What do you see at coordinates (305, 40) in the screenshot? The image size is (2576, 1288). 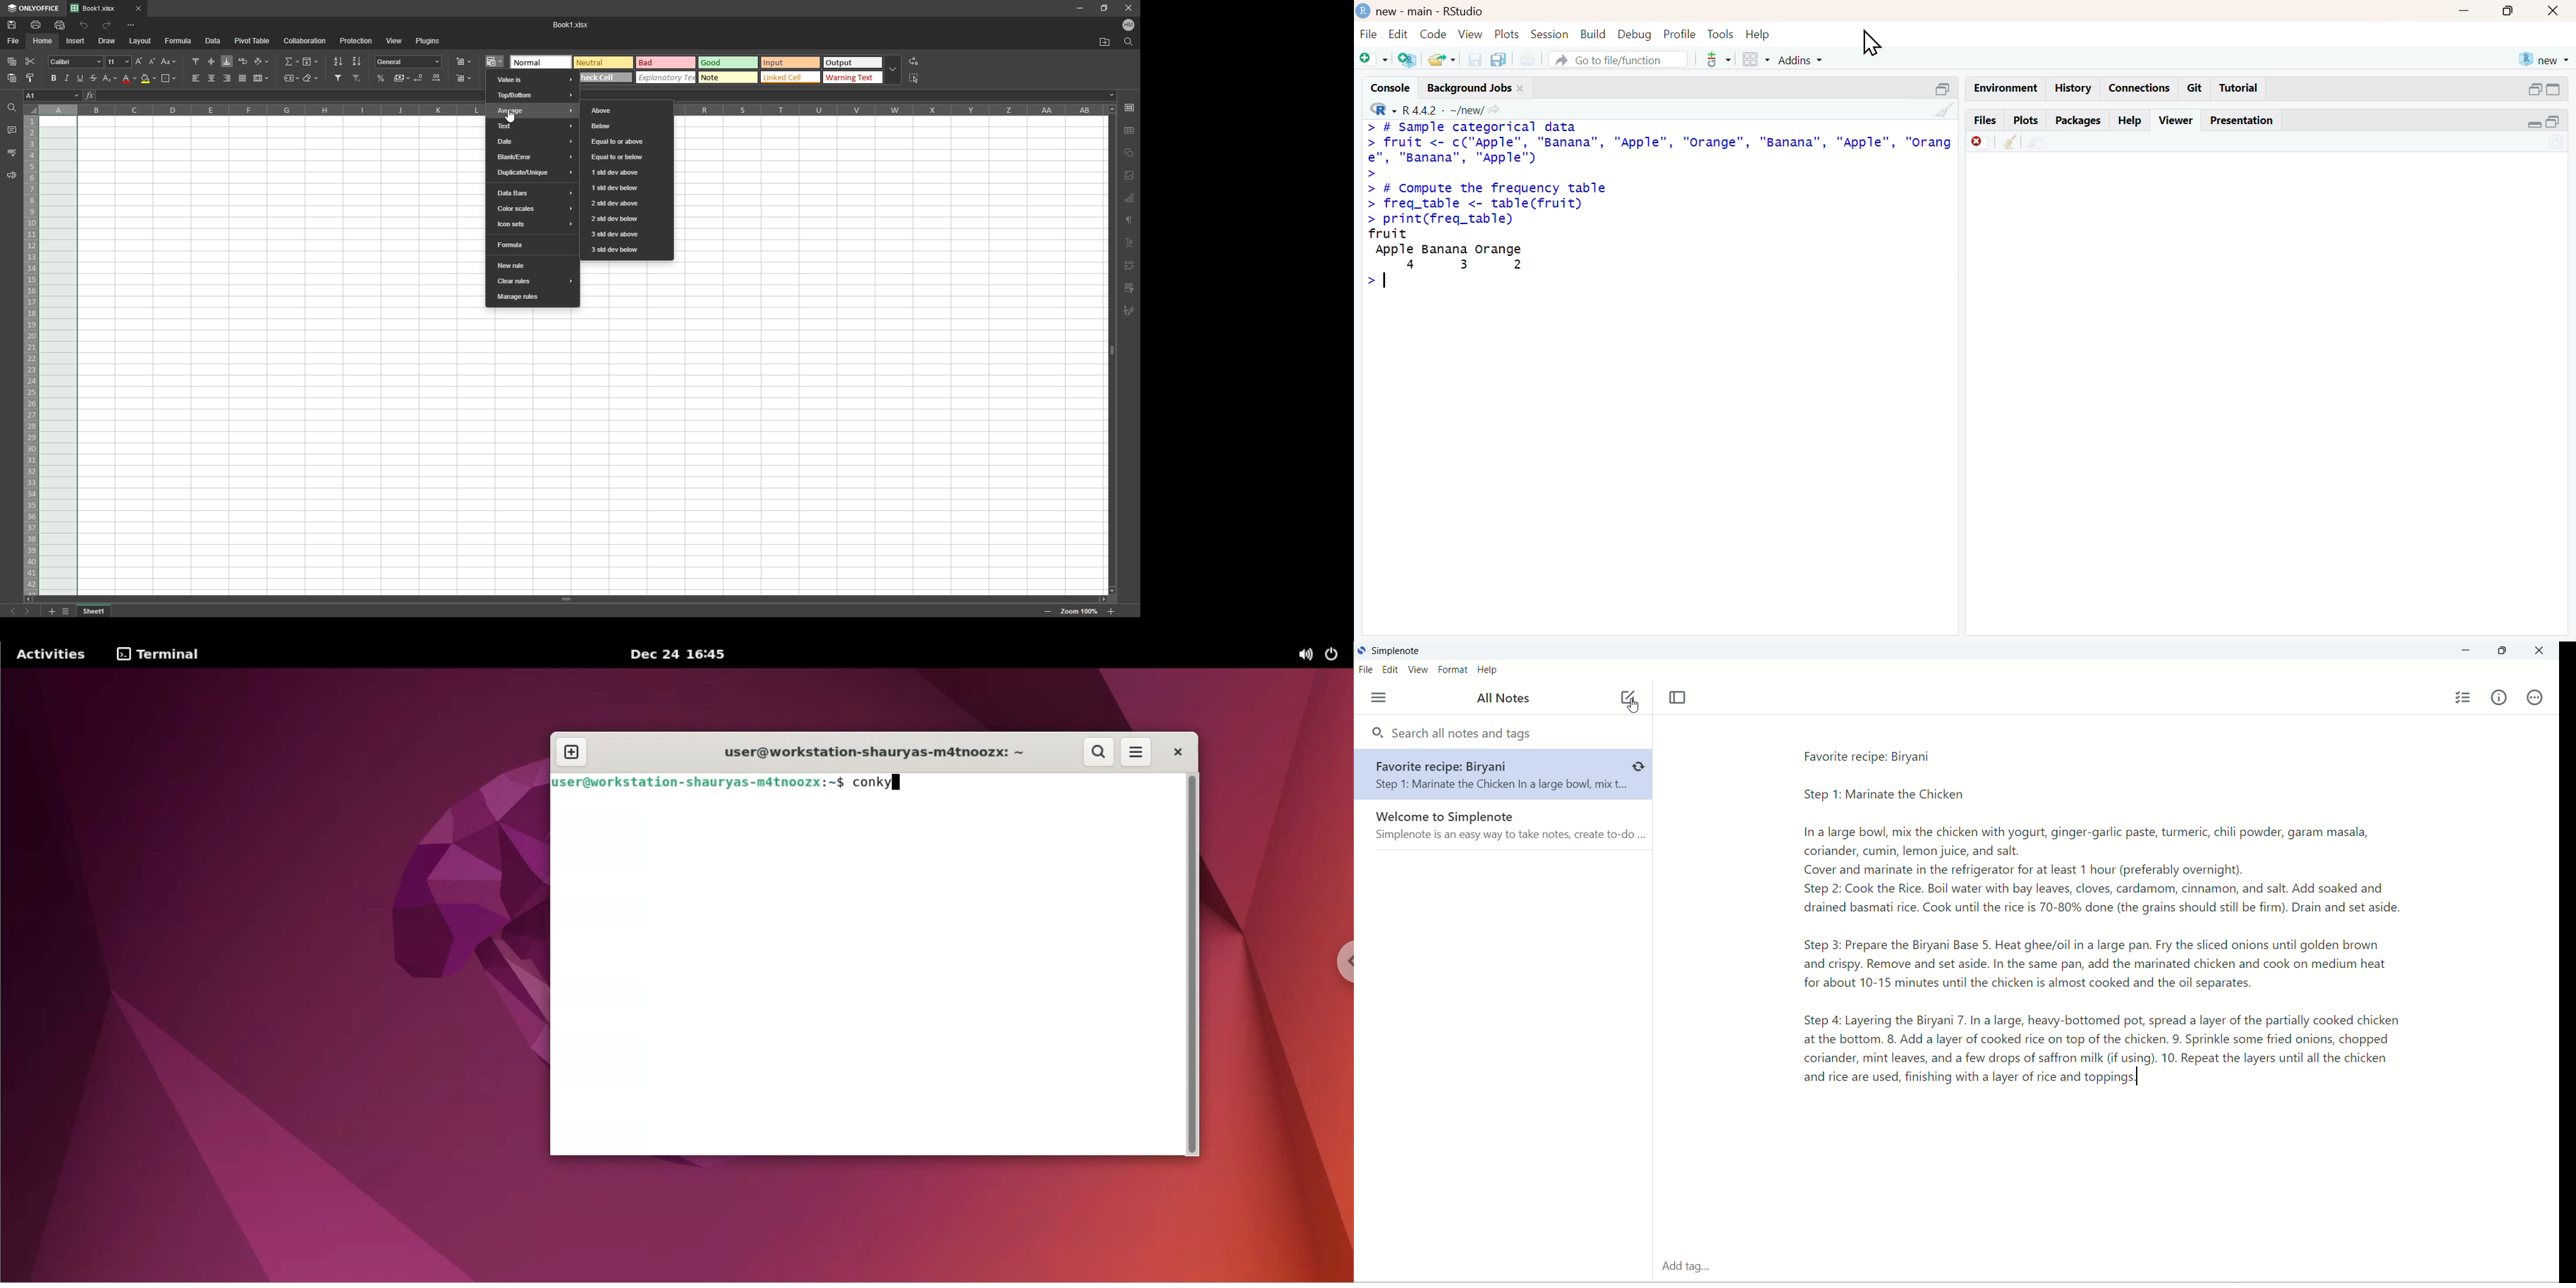 I see `collaboration` at bounding box center [305, 40].